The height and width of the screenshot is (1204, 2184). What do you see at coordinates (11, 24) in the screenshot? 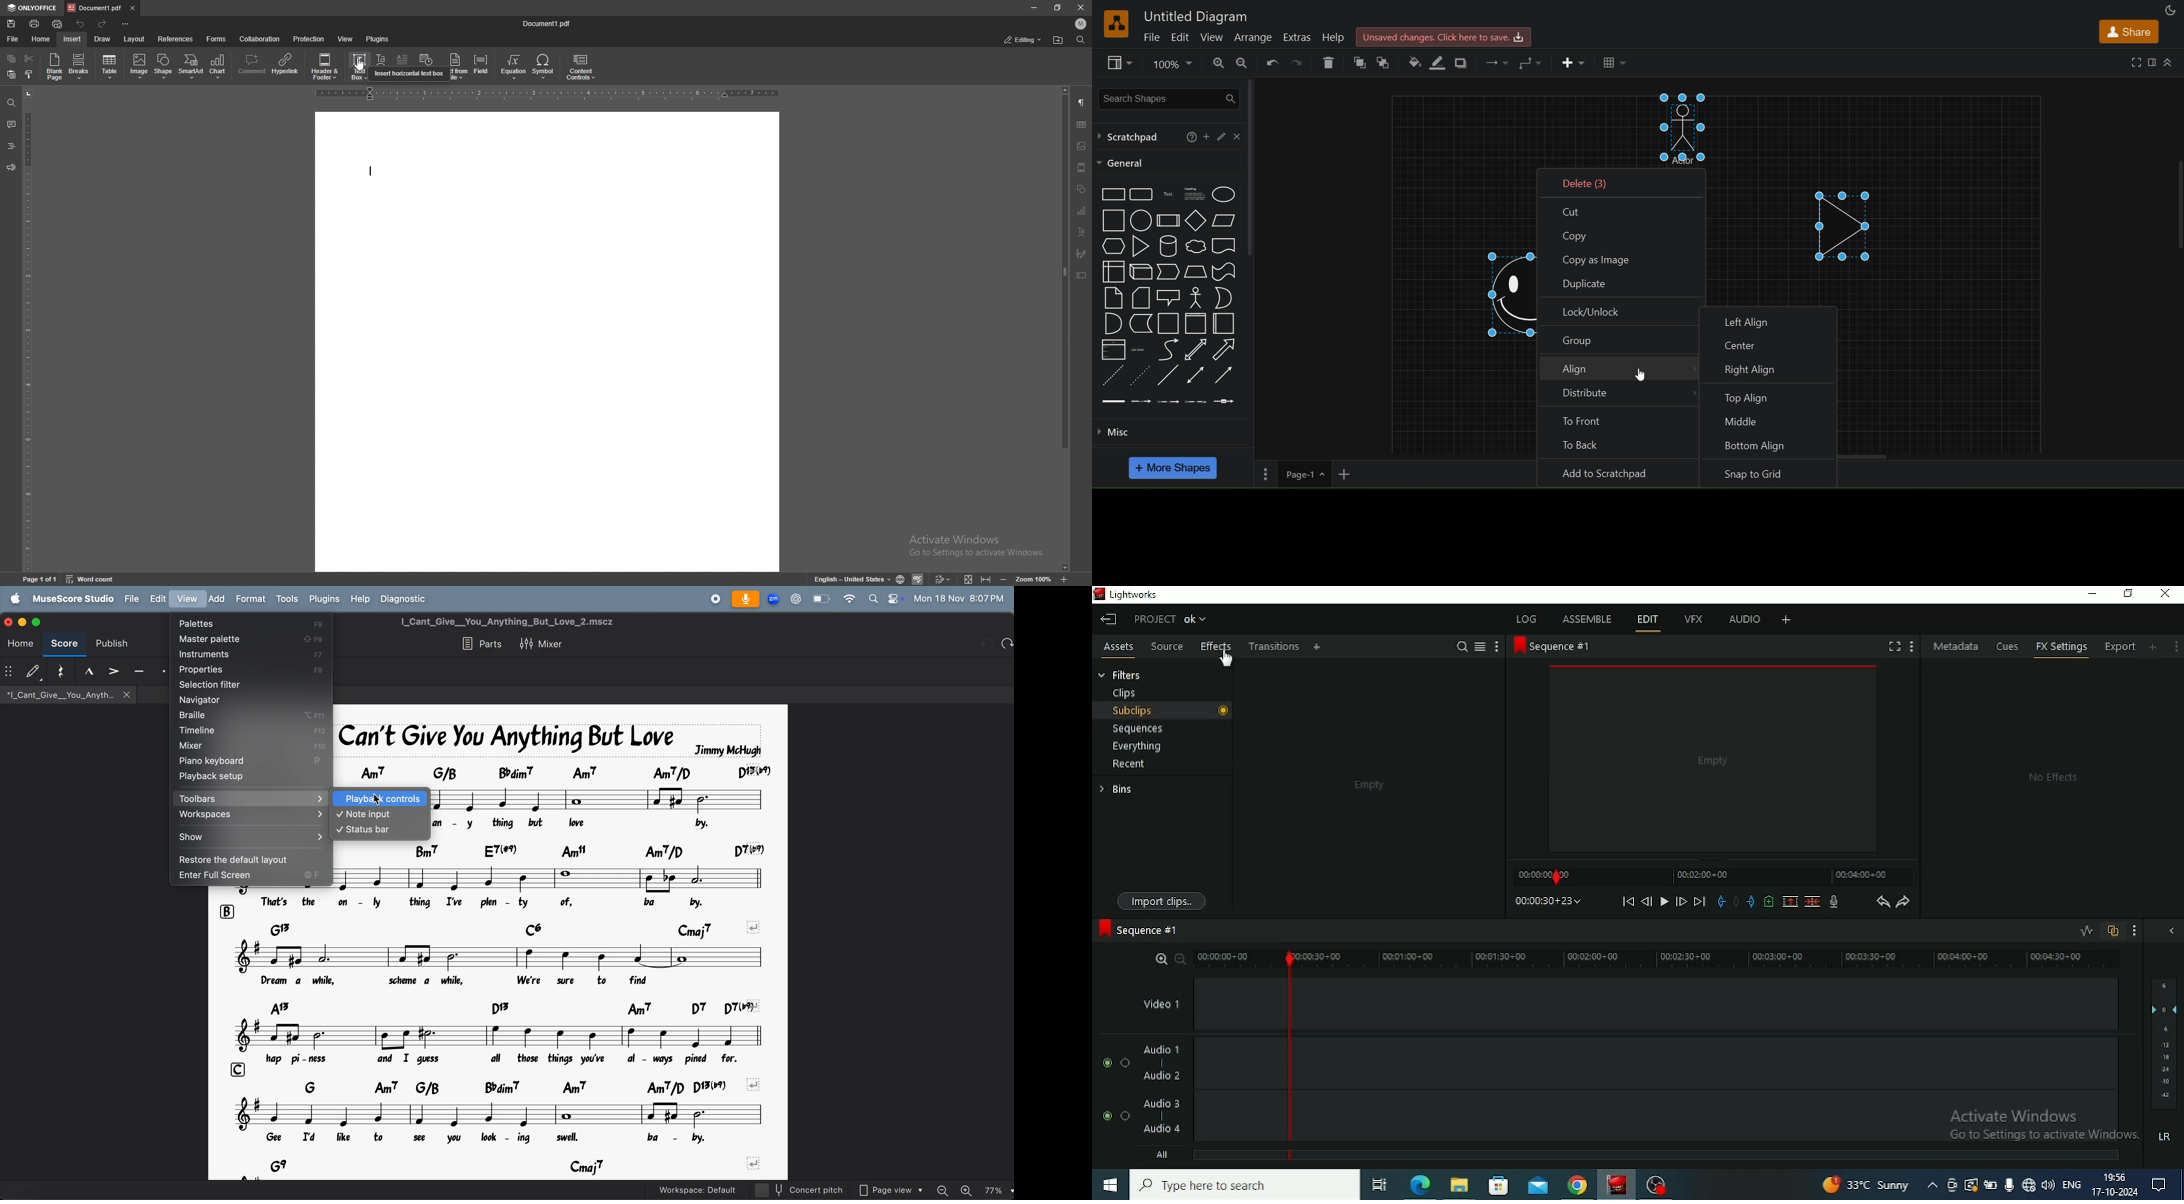
I see `save` at bounding box center [11, 24].